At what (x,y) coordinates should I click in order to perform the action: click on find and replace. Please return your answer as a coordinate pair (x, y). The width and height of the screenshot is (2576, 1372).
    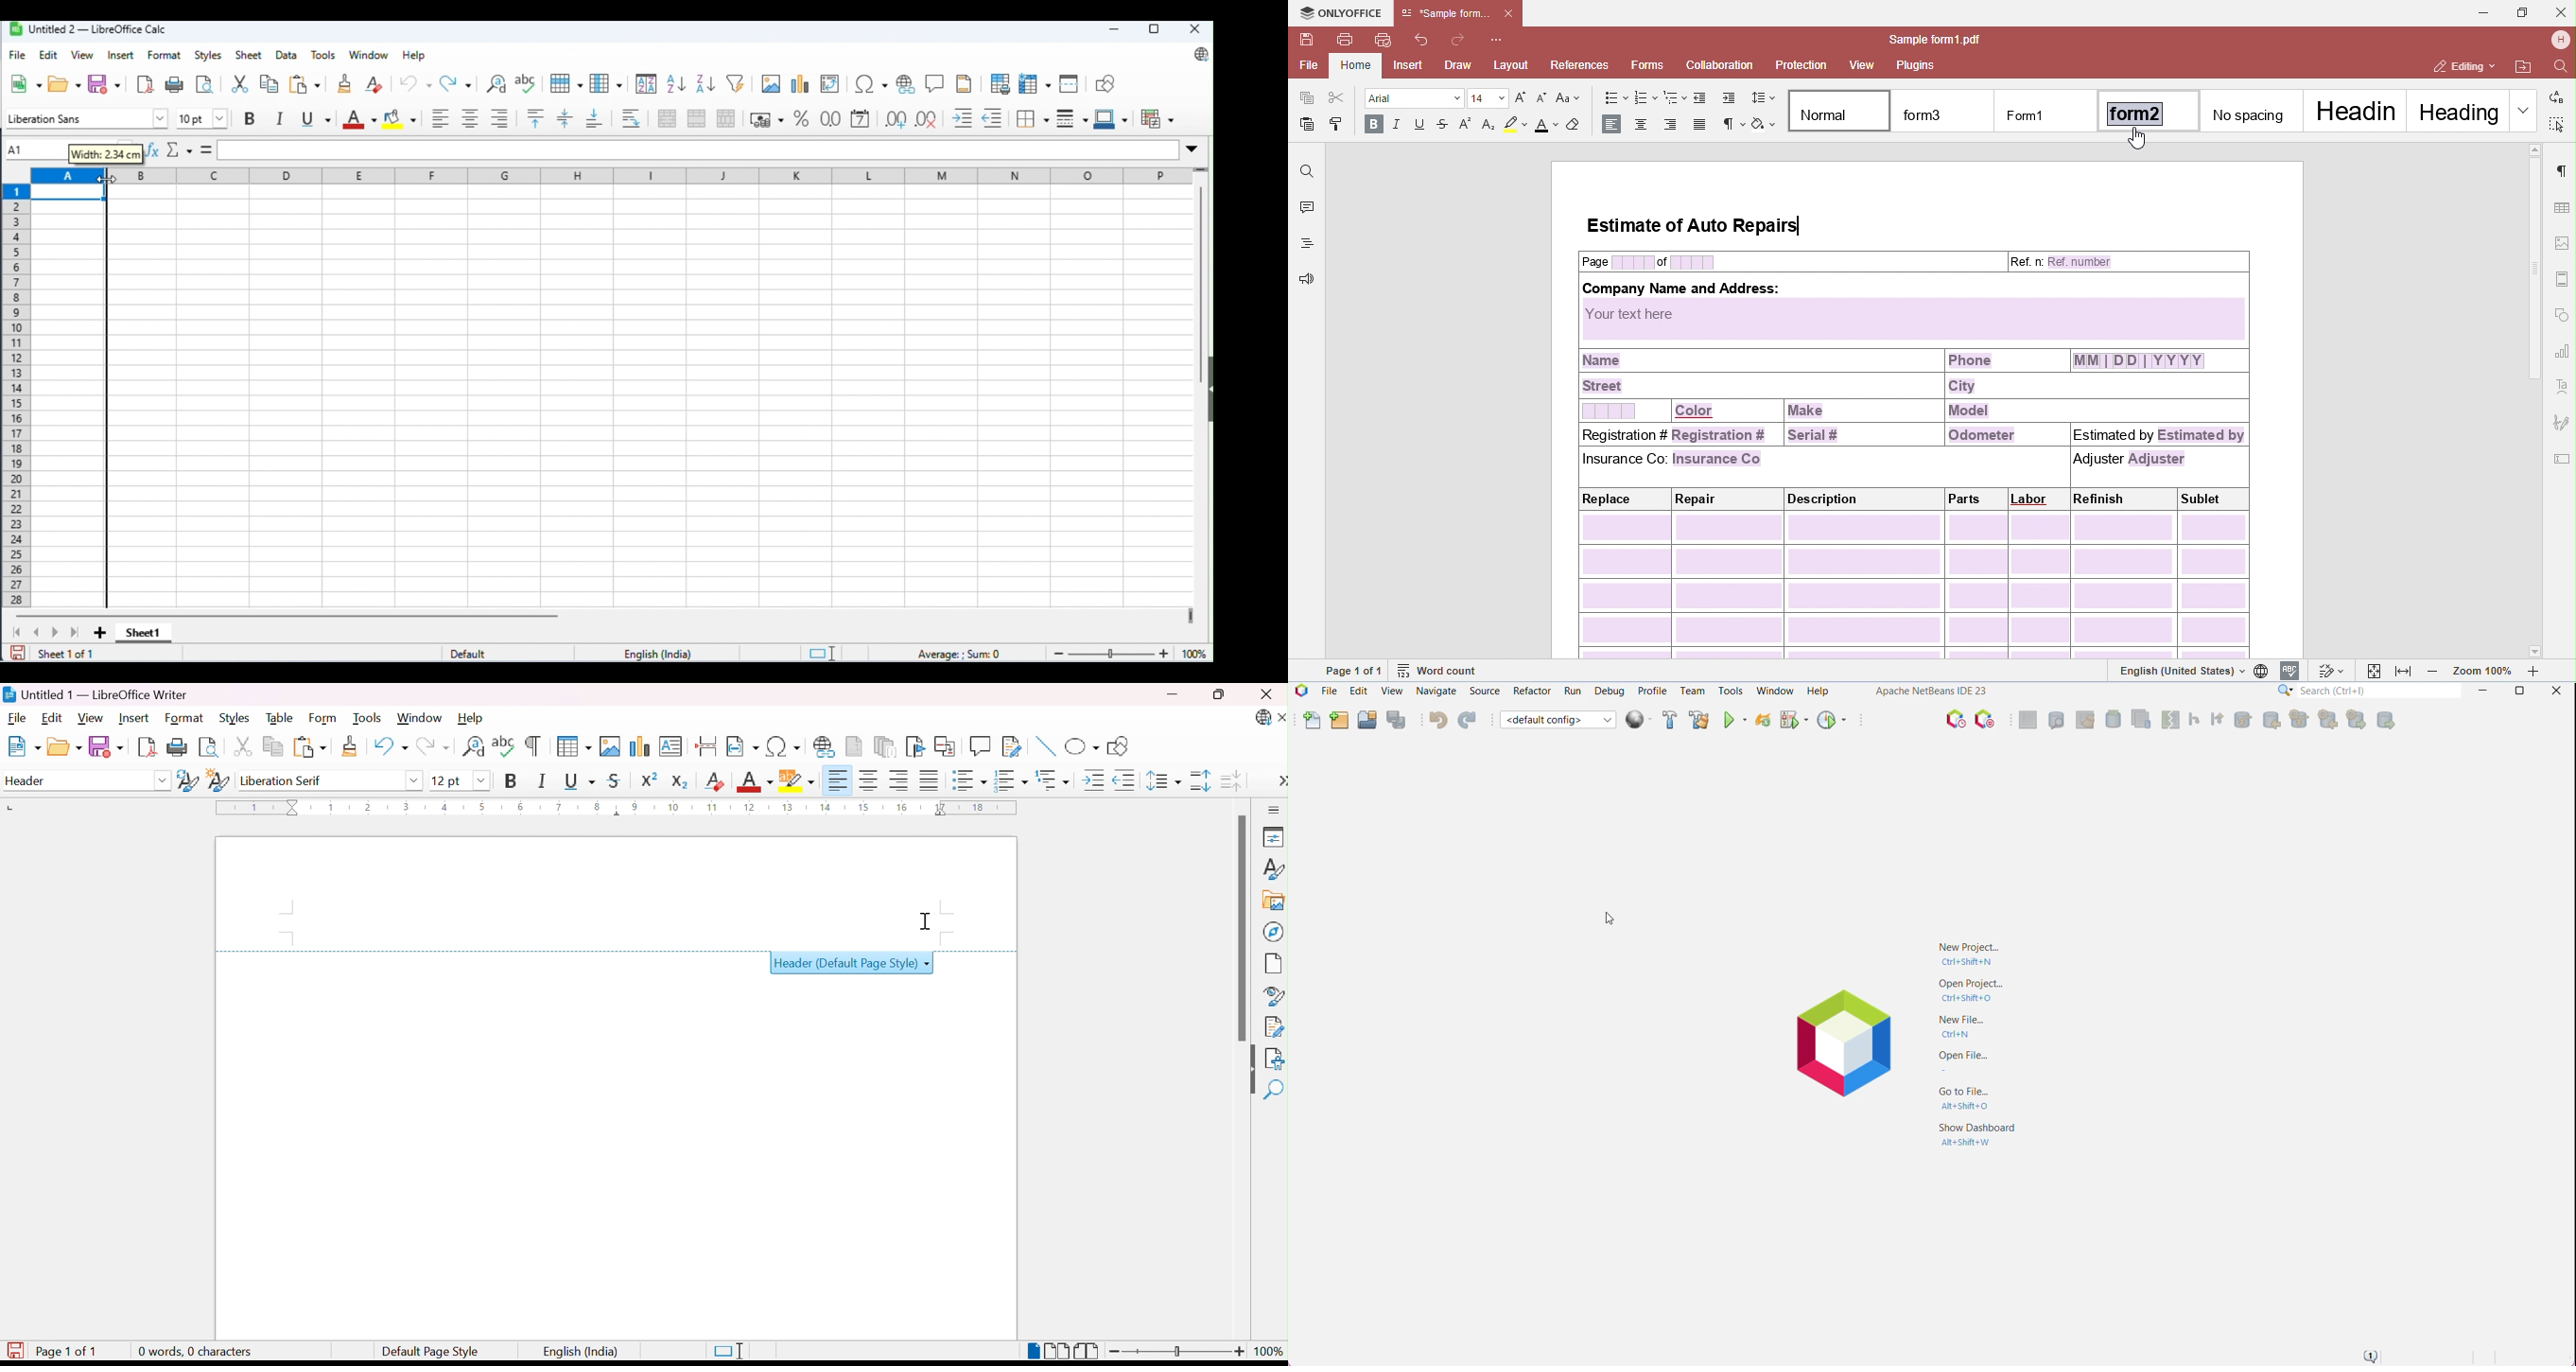
    Looking at the image, I should click on (498, 83).